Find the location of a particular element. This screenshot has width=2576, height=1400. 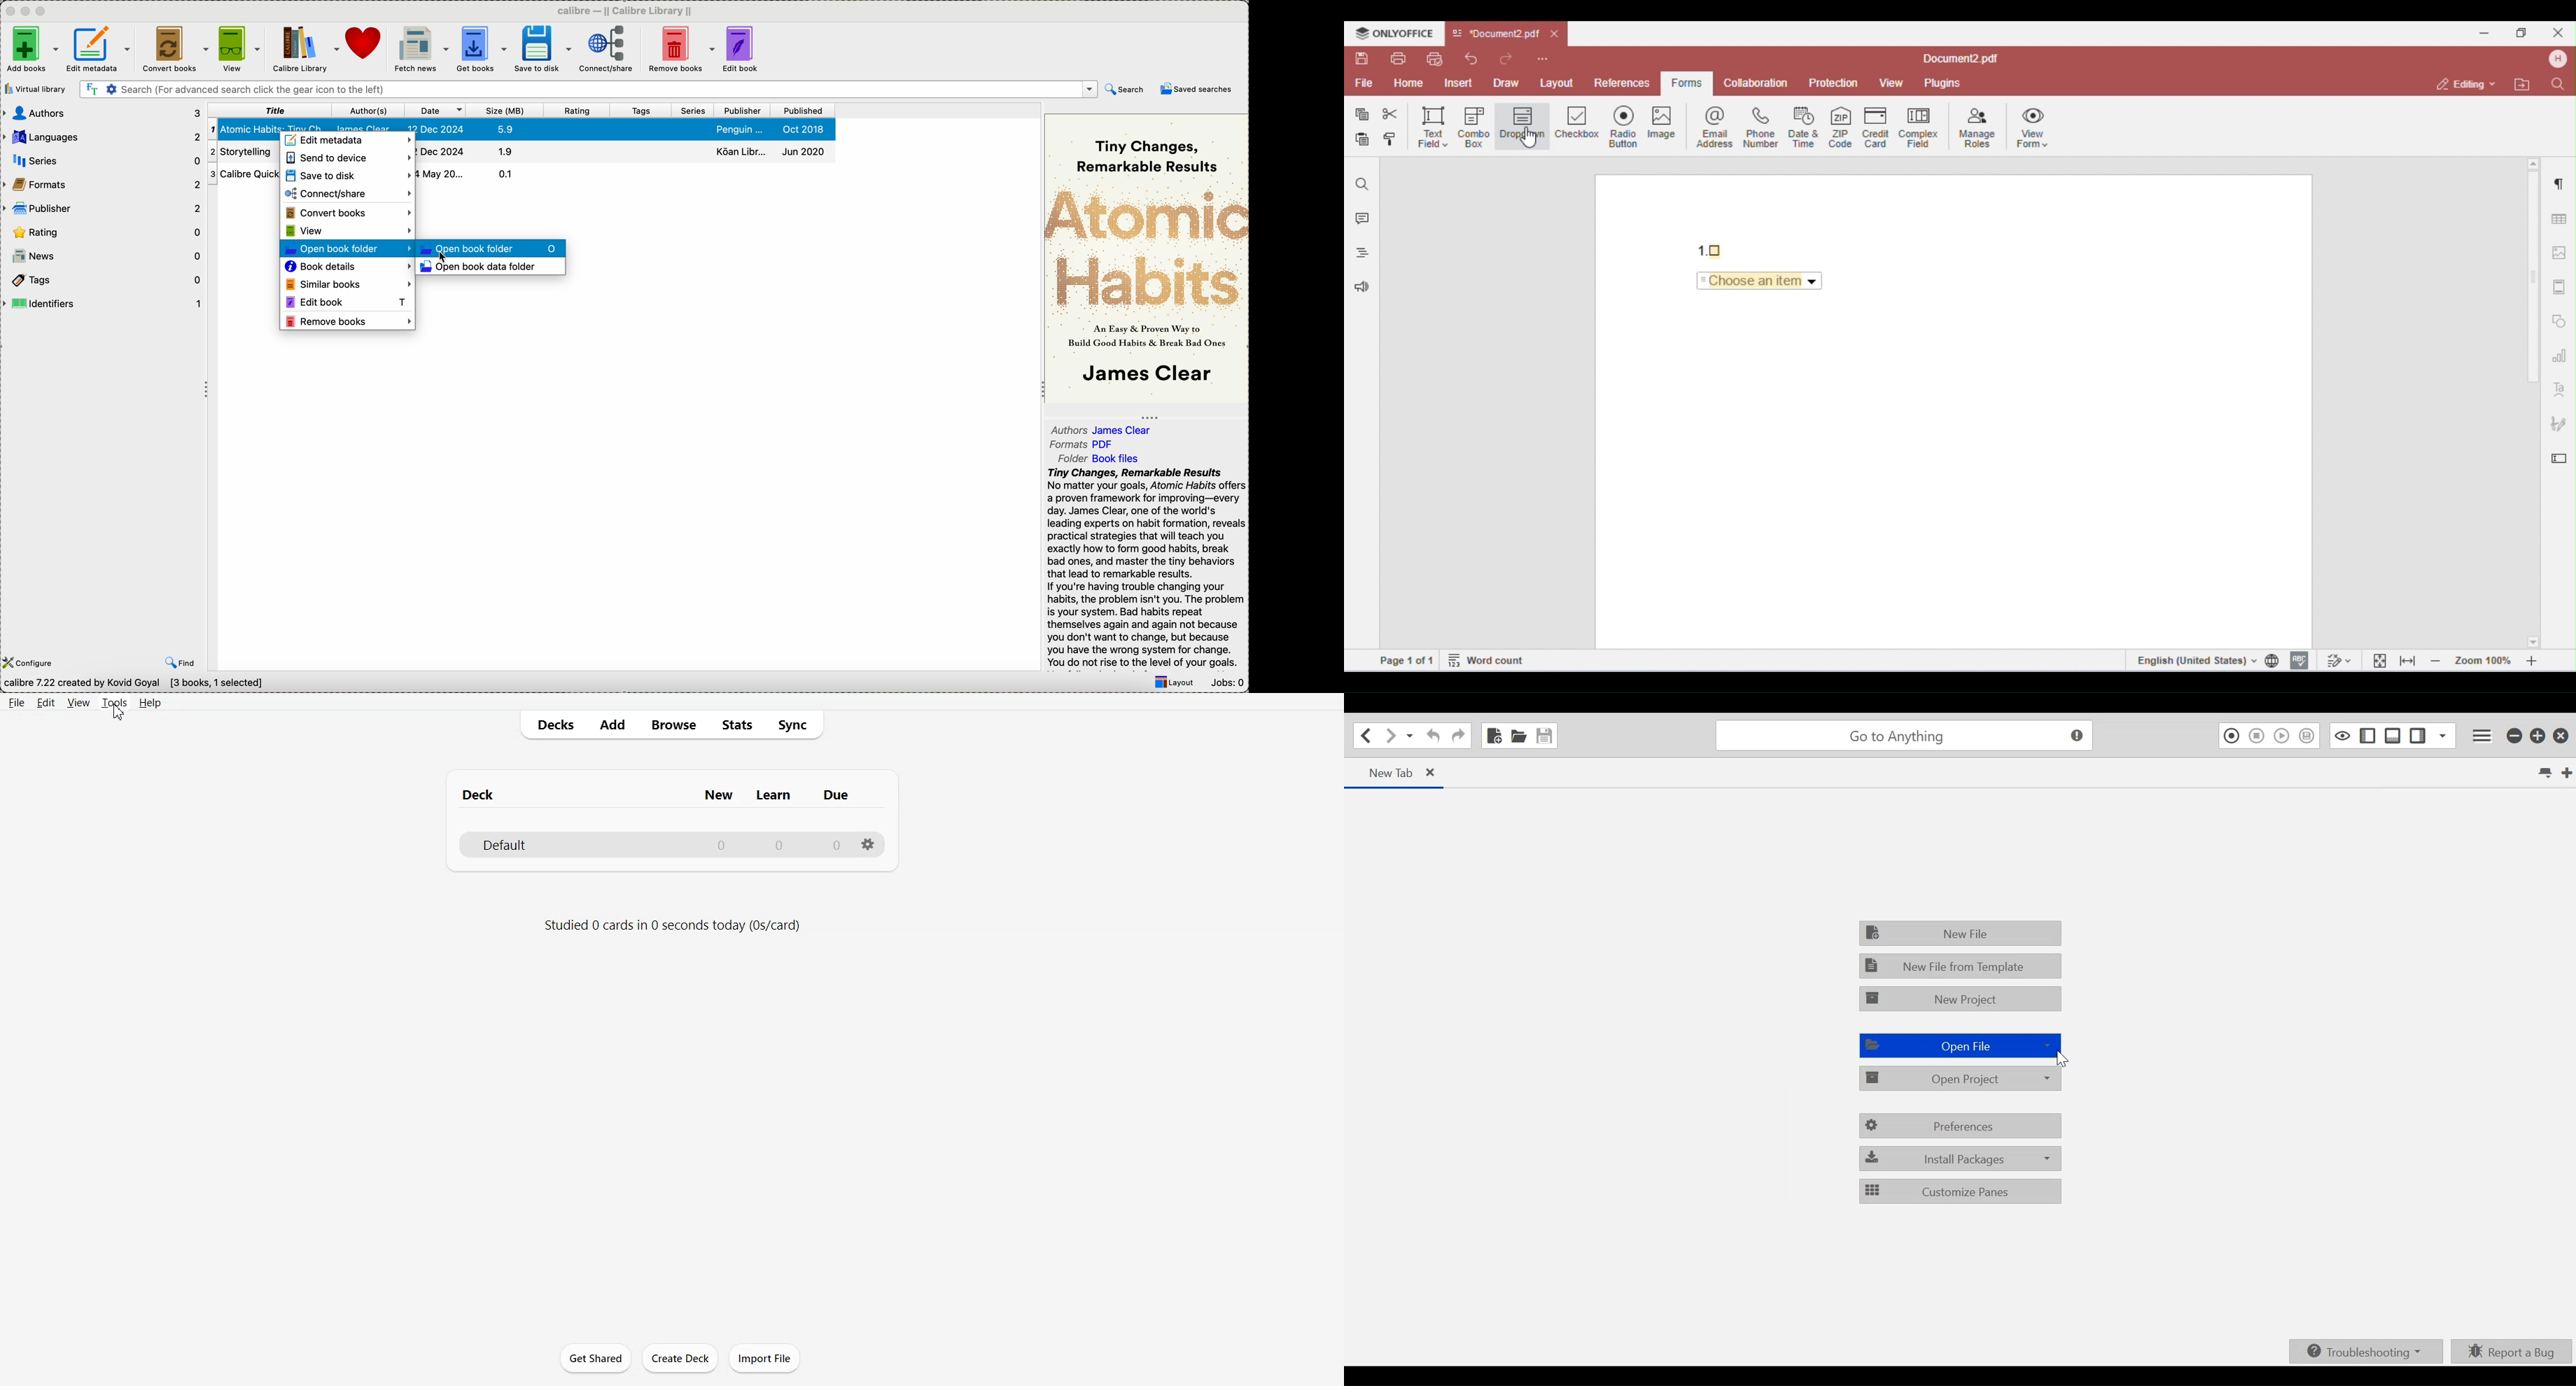

Browse is located at coordinates (673, 725).